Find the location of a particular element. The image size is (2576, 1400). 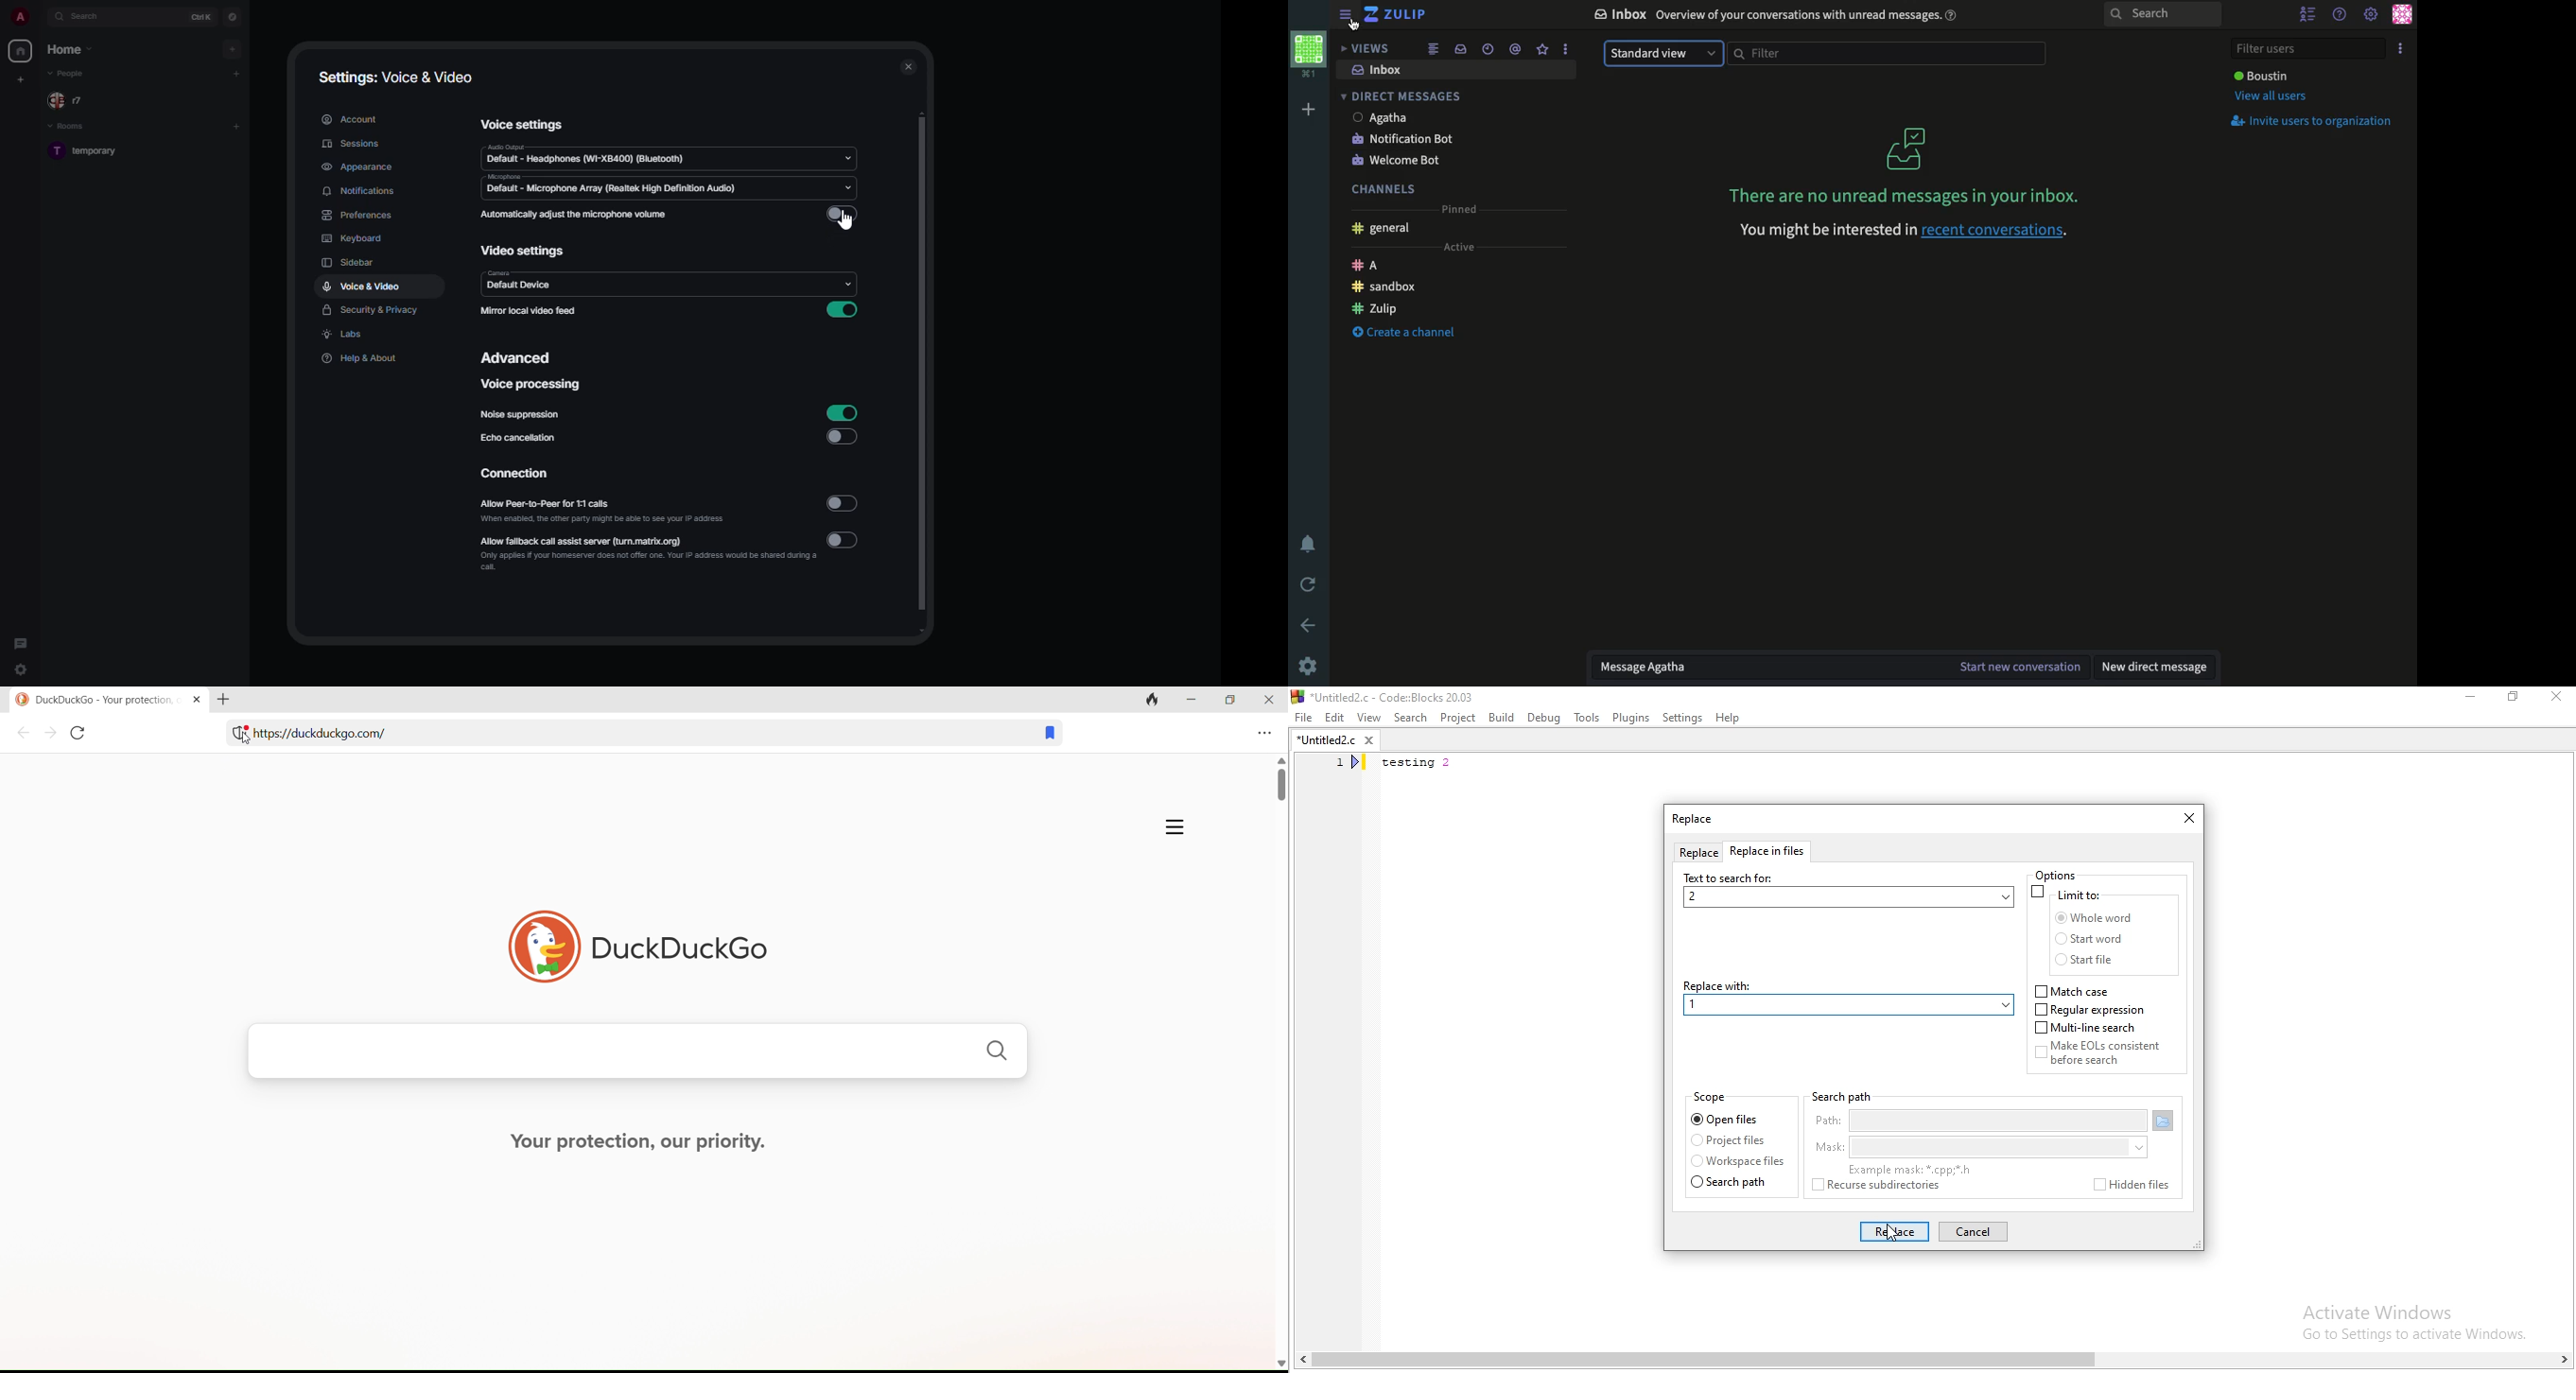

limit to is located at coordinates (2069, 894).